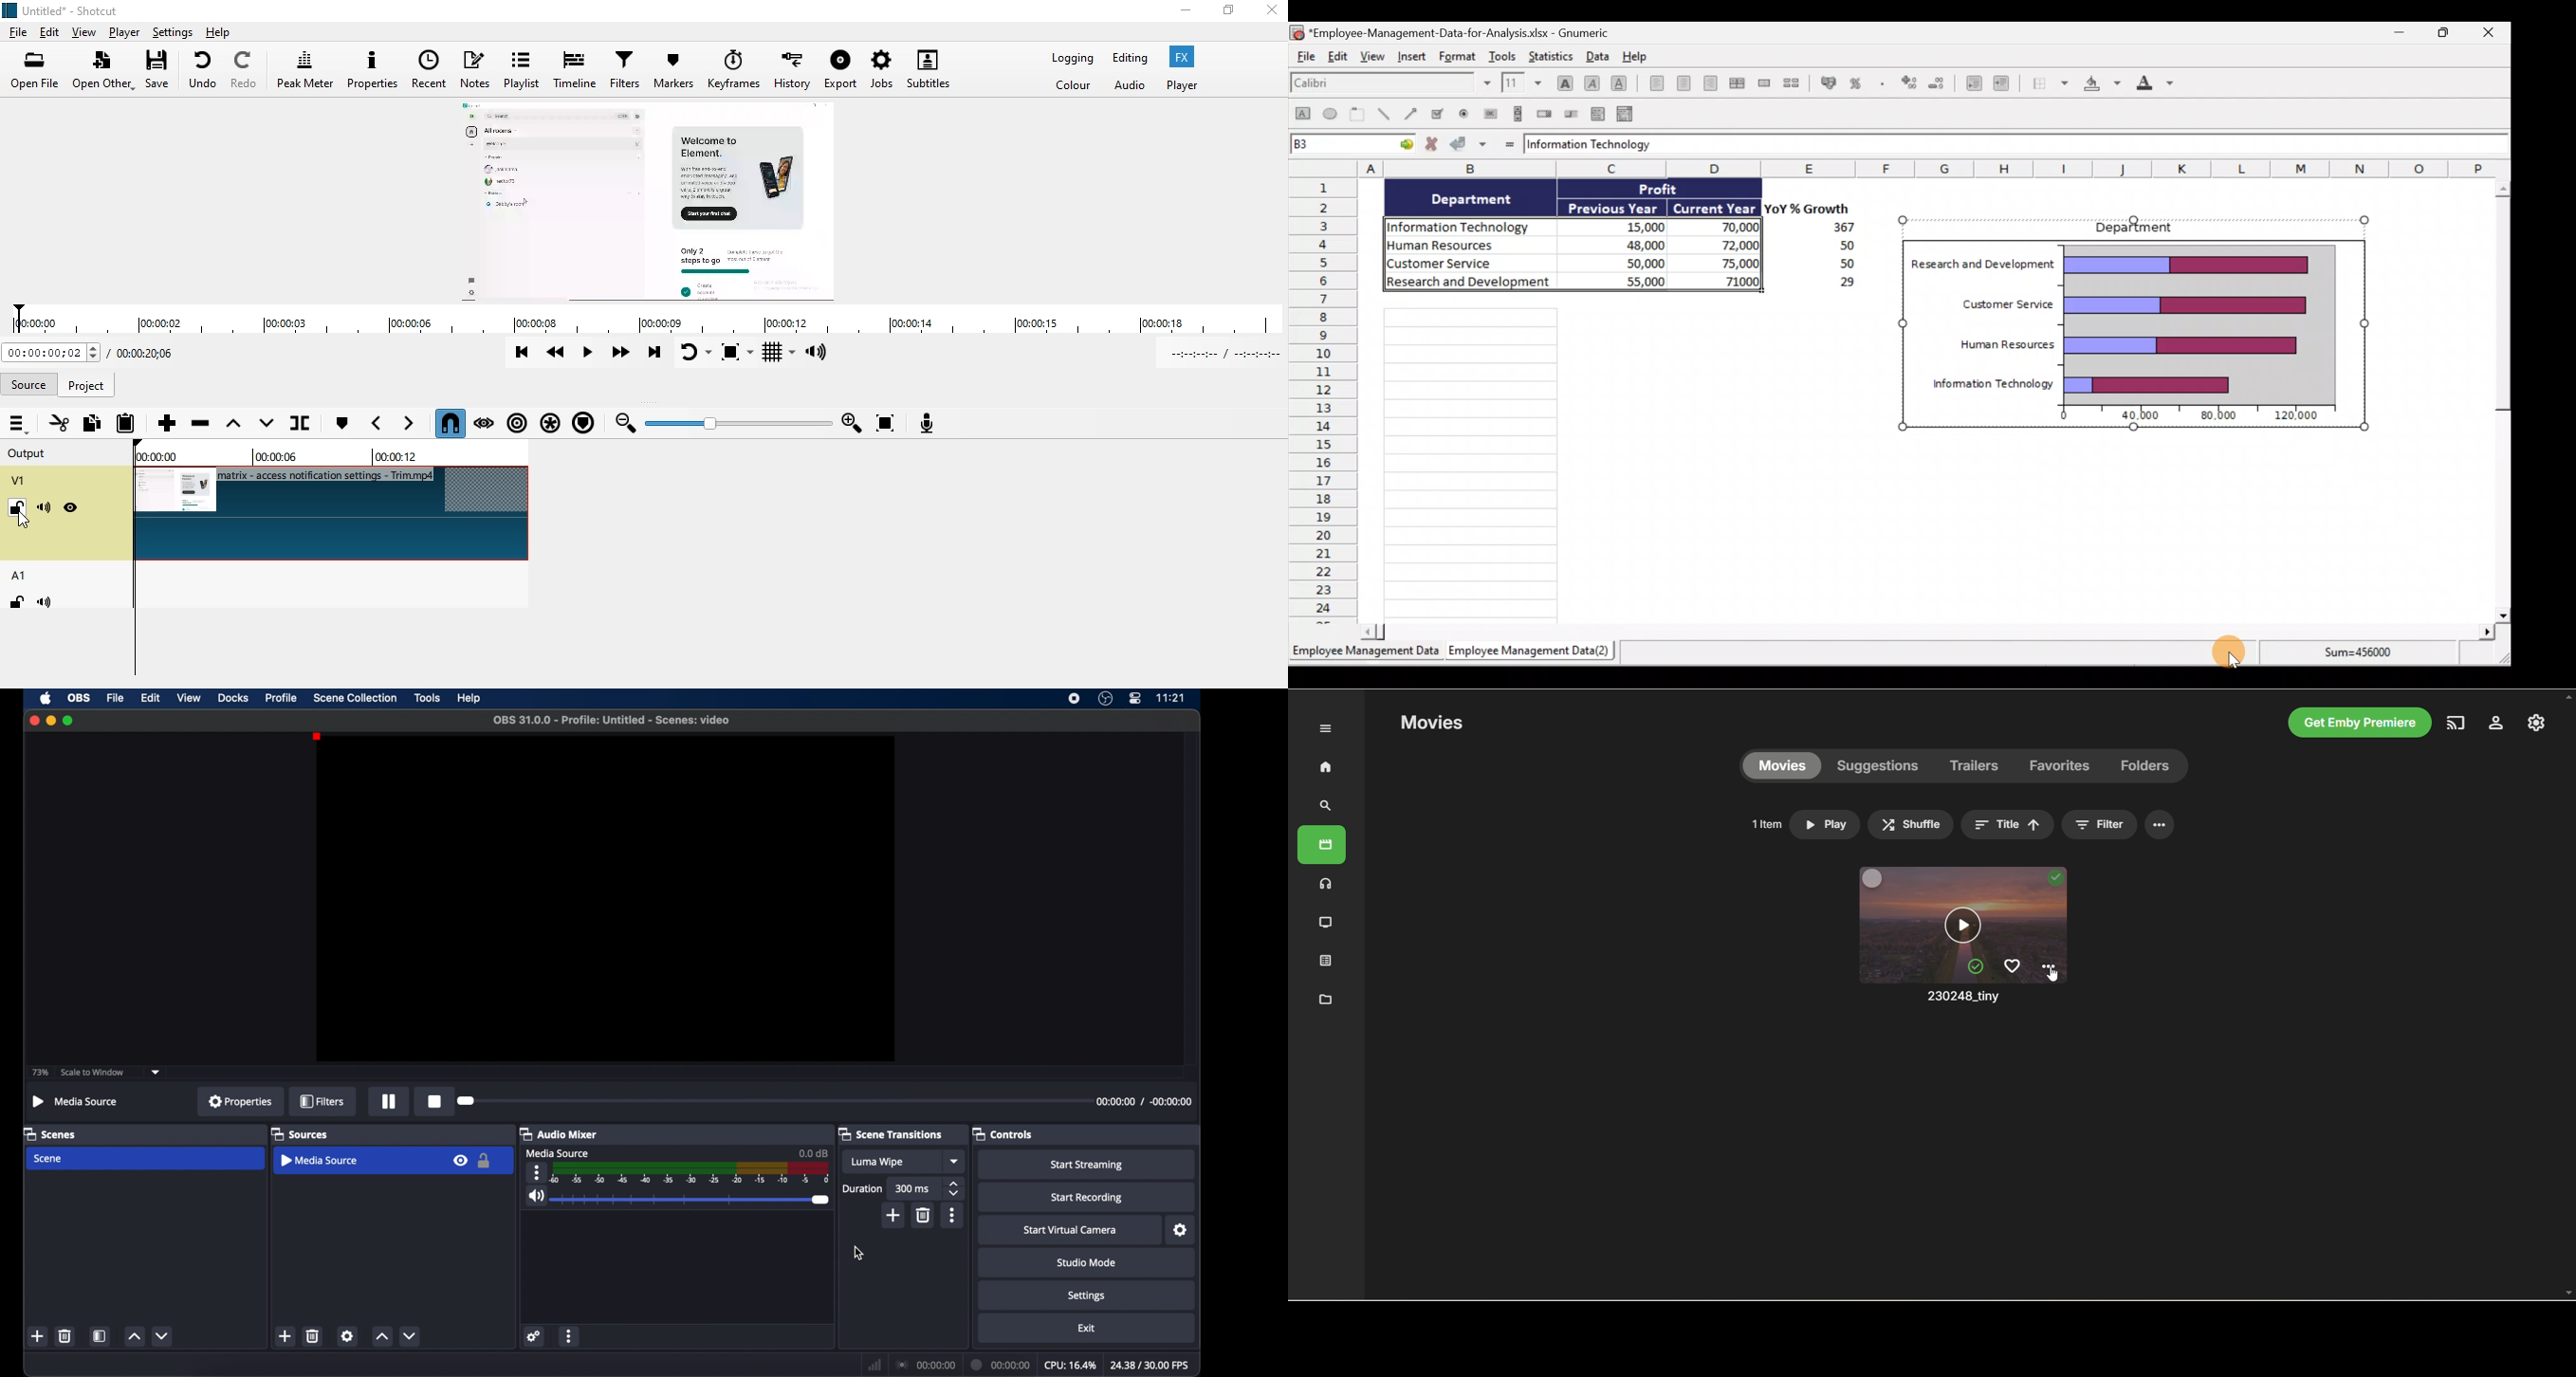 The width and height of the screenshot is (2576, 1400). I want to click on record audio, so click(928, 422).